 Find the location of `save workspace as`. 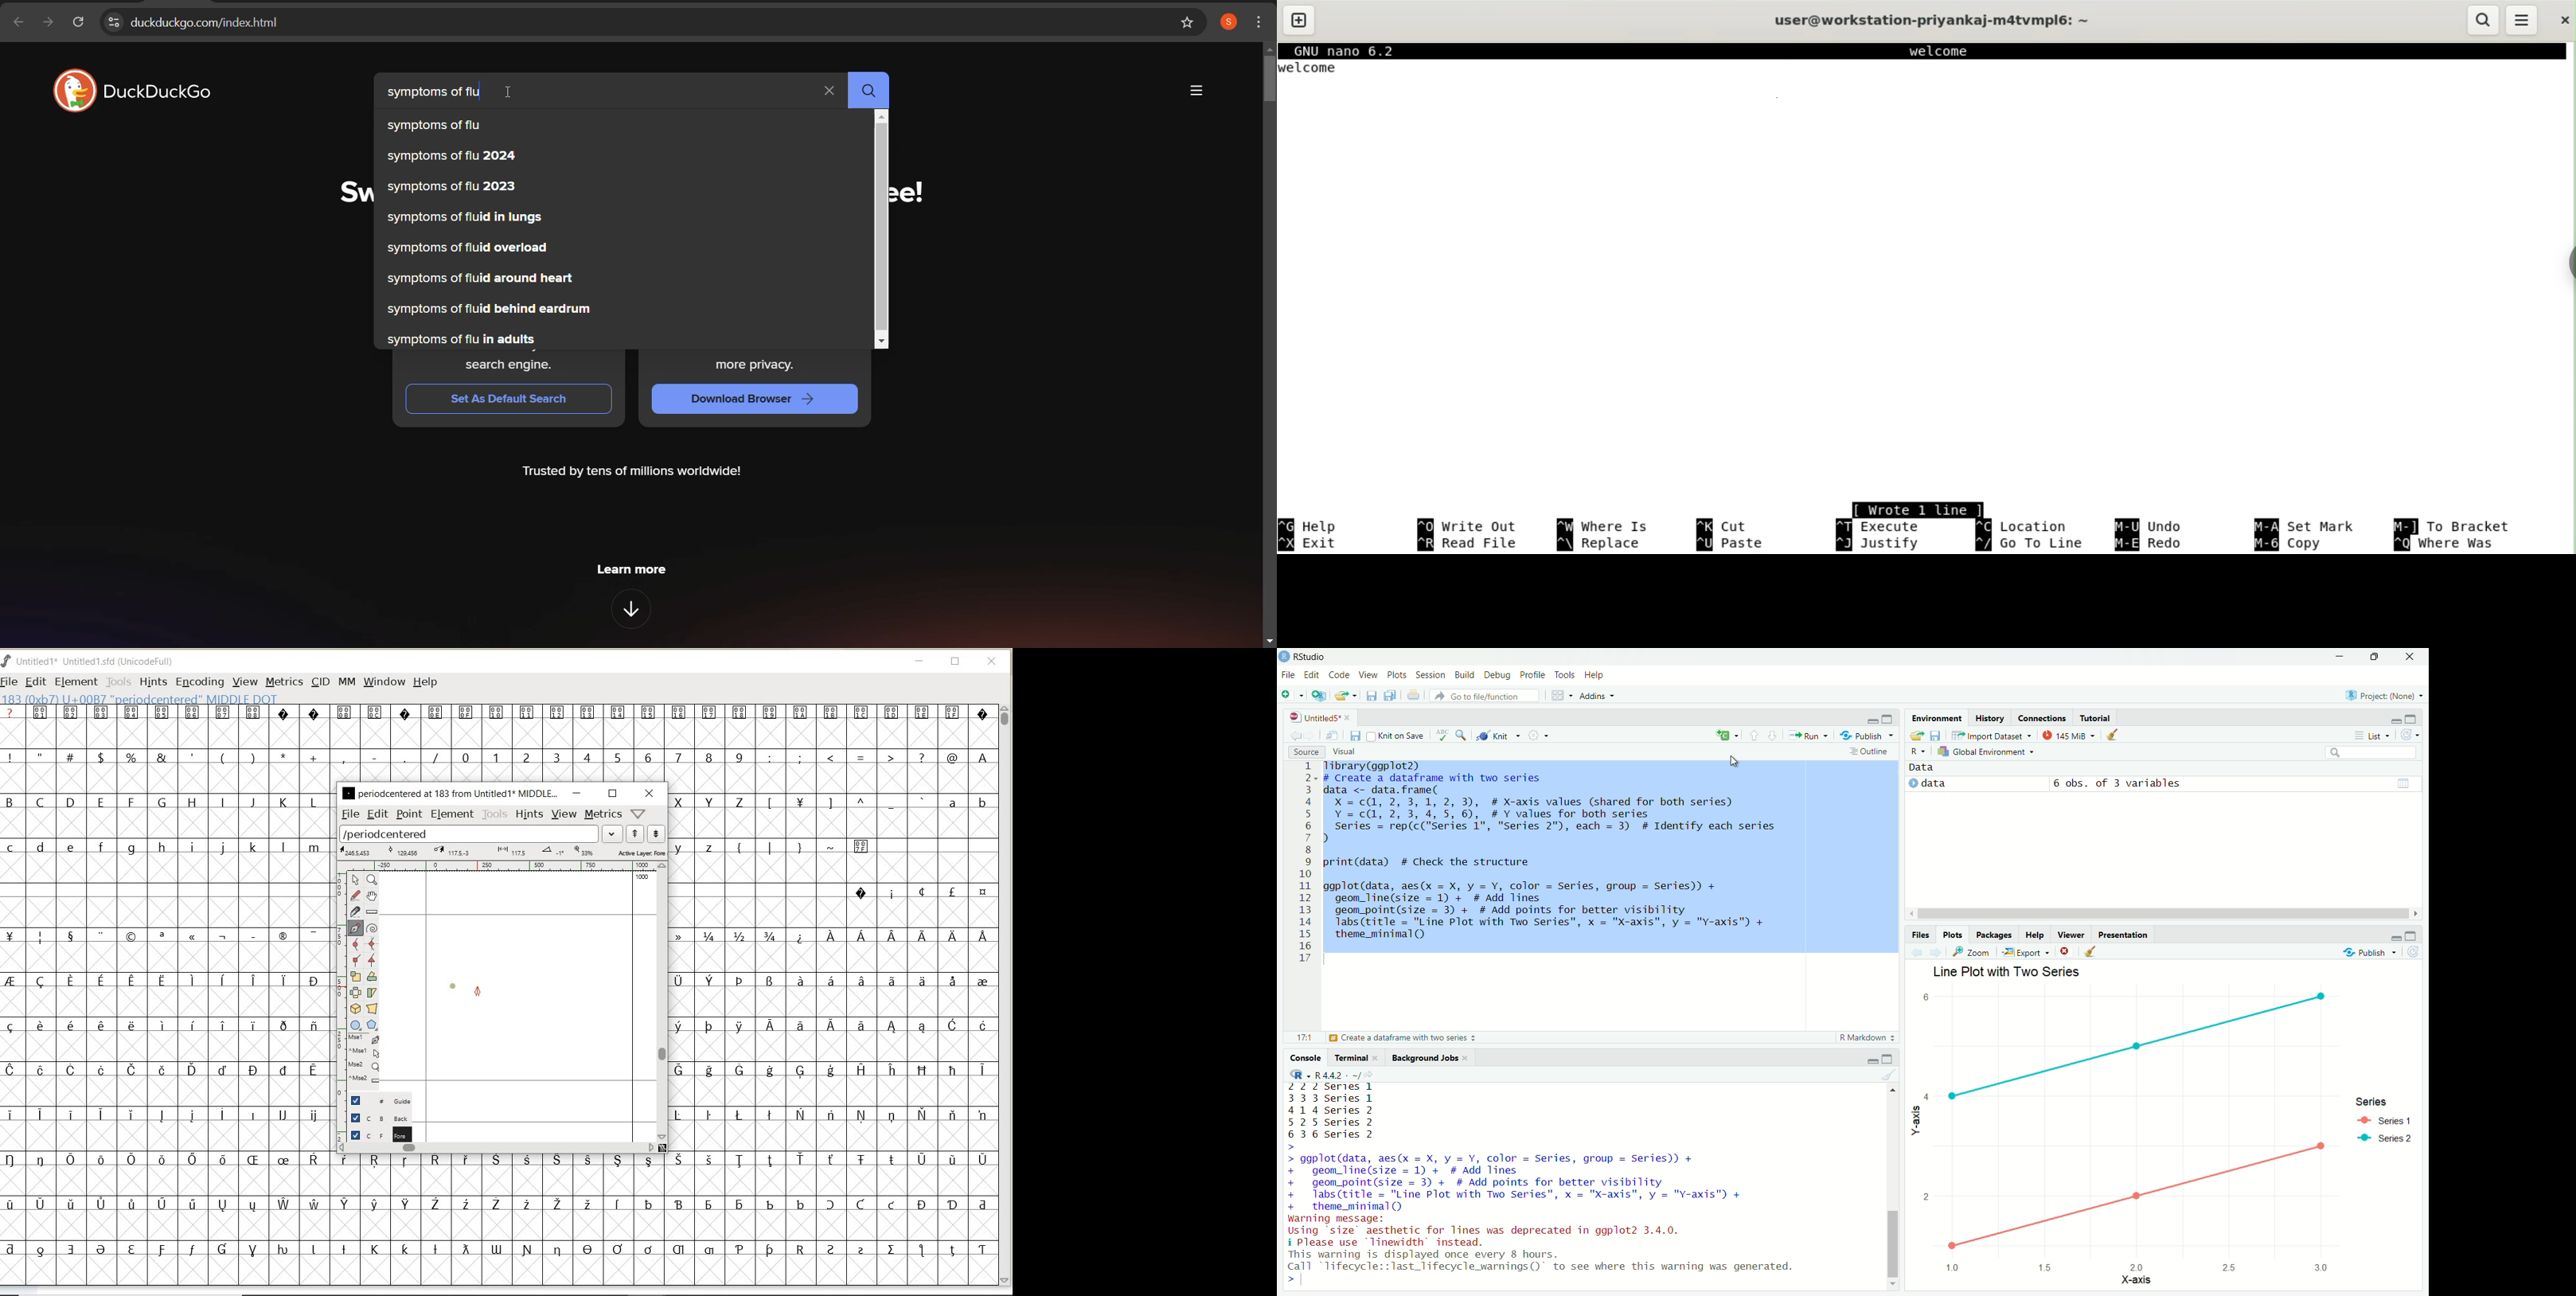

save workspace as is located at coordinates (1936, 736).